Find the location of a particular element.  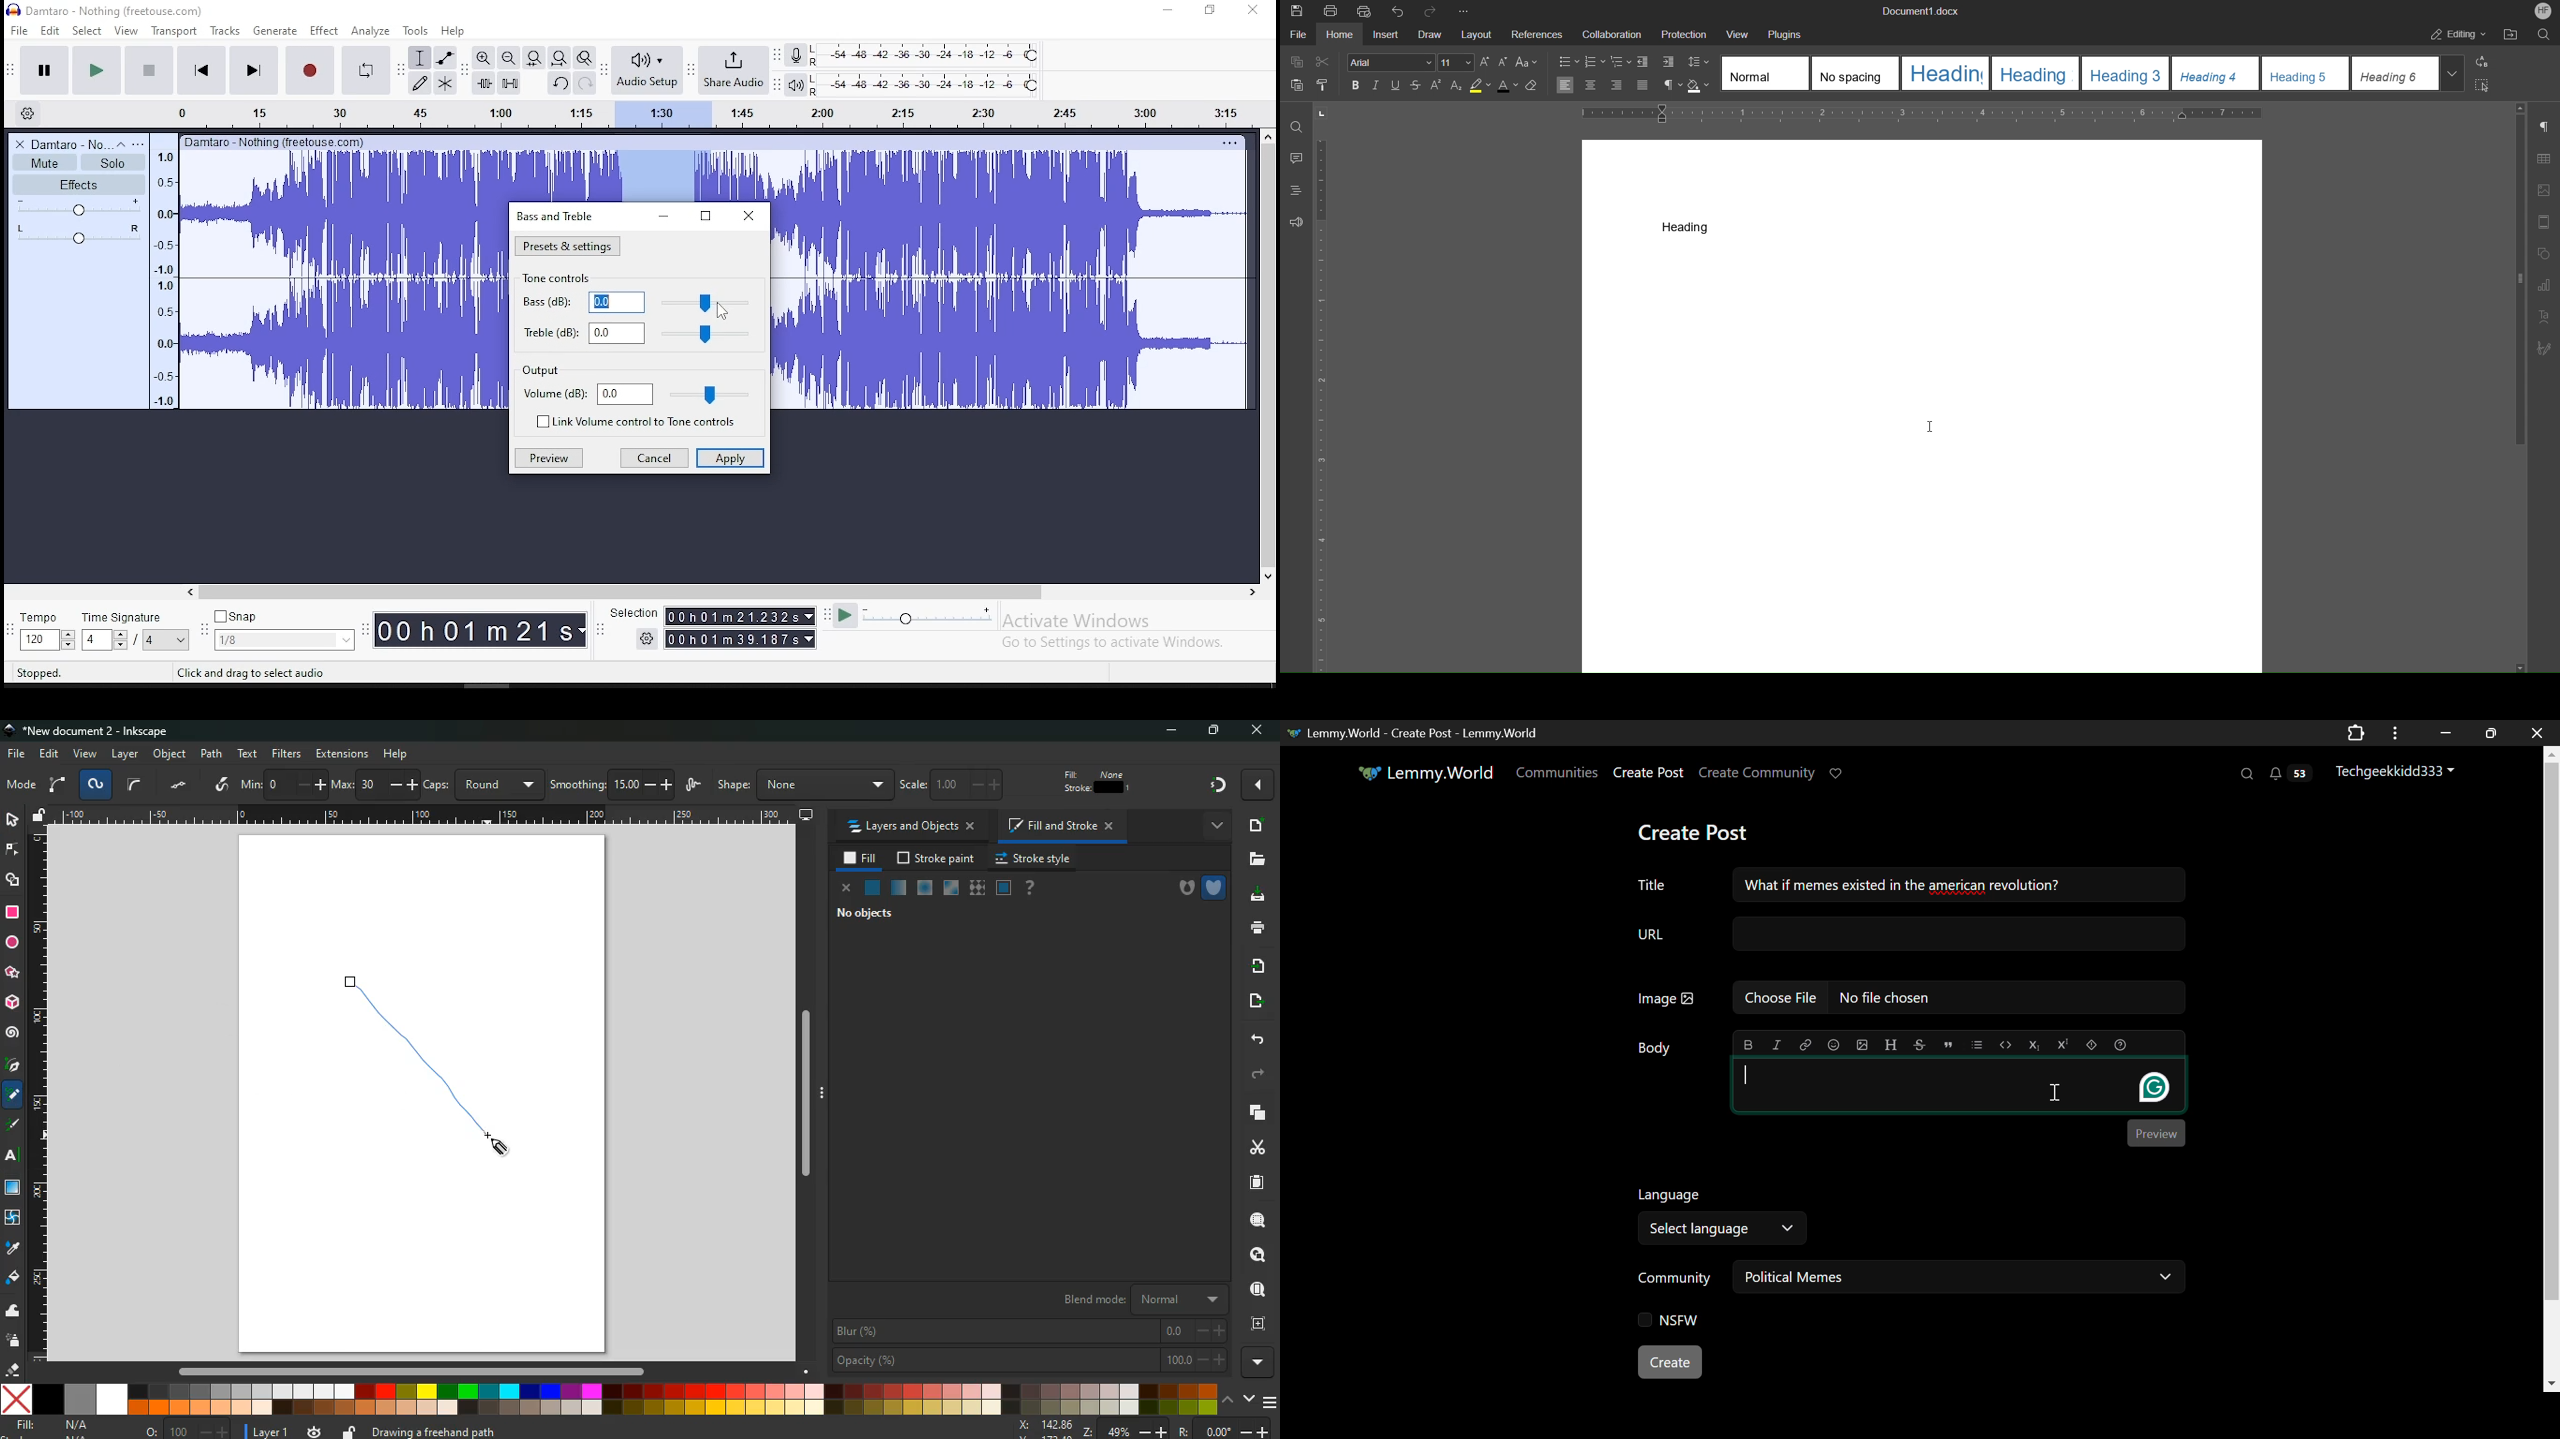

left is located at coordinates (189, 592).